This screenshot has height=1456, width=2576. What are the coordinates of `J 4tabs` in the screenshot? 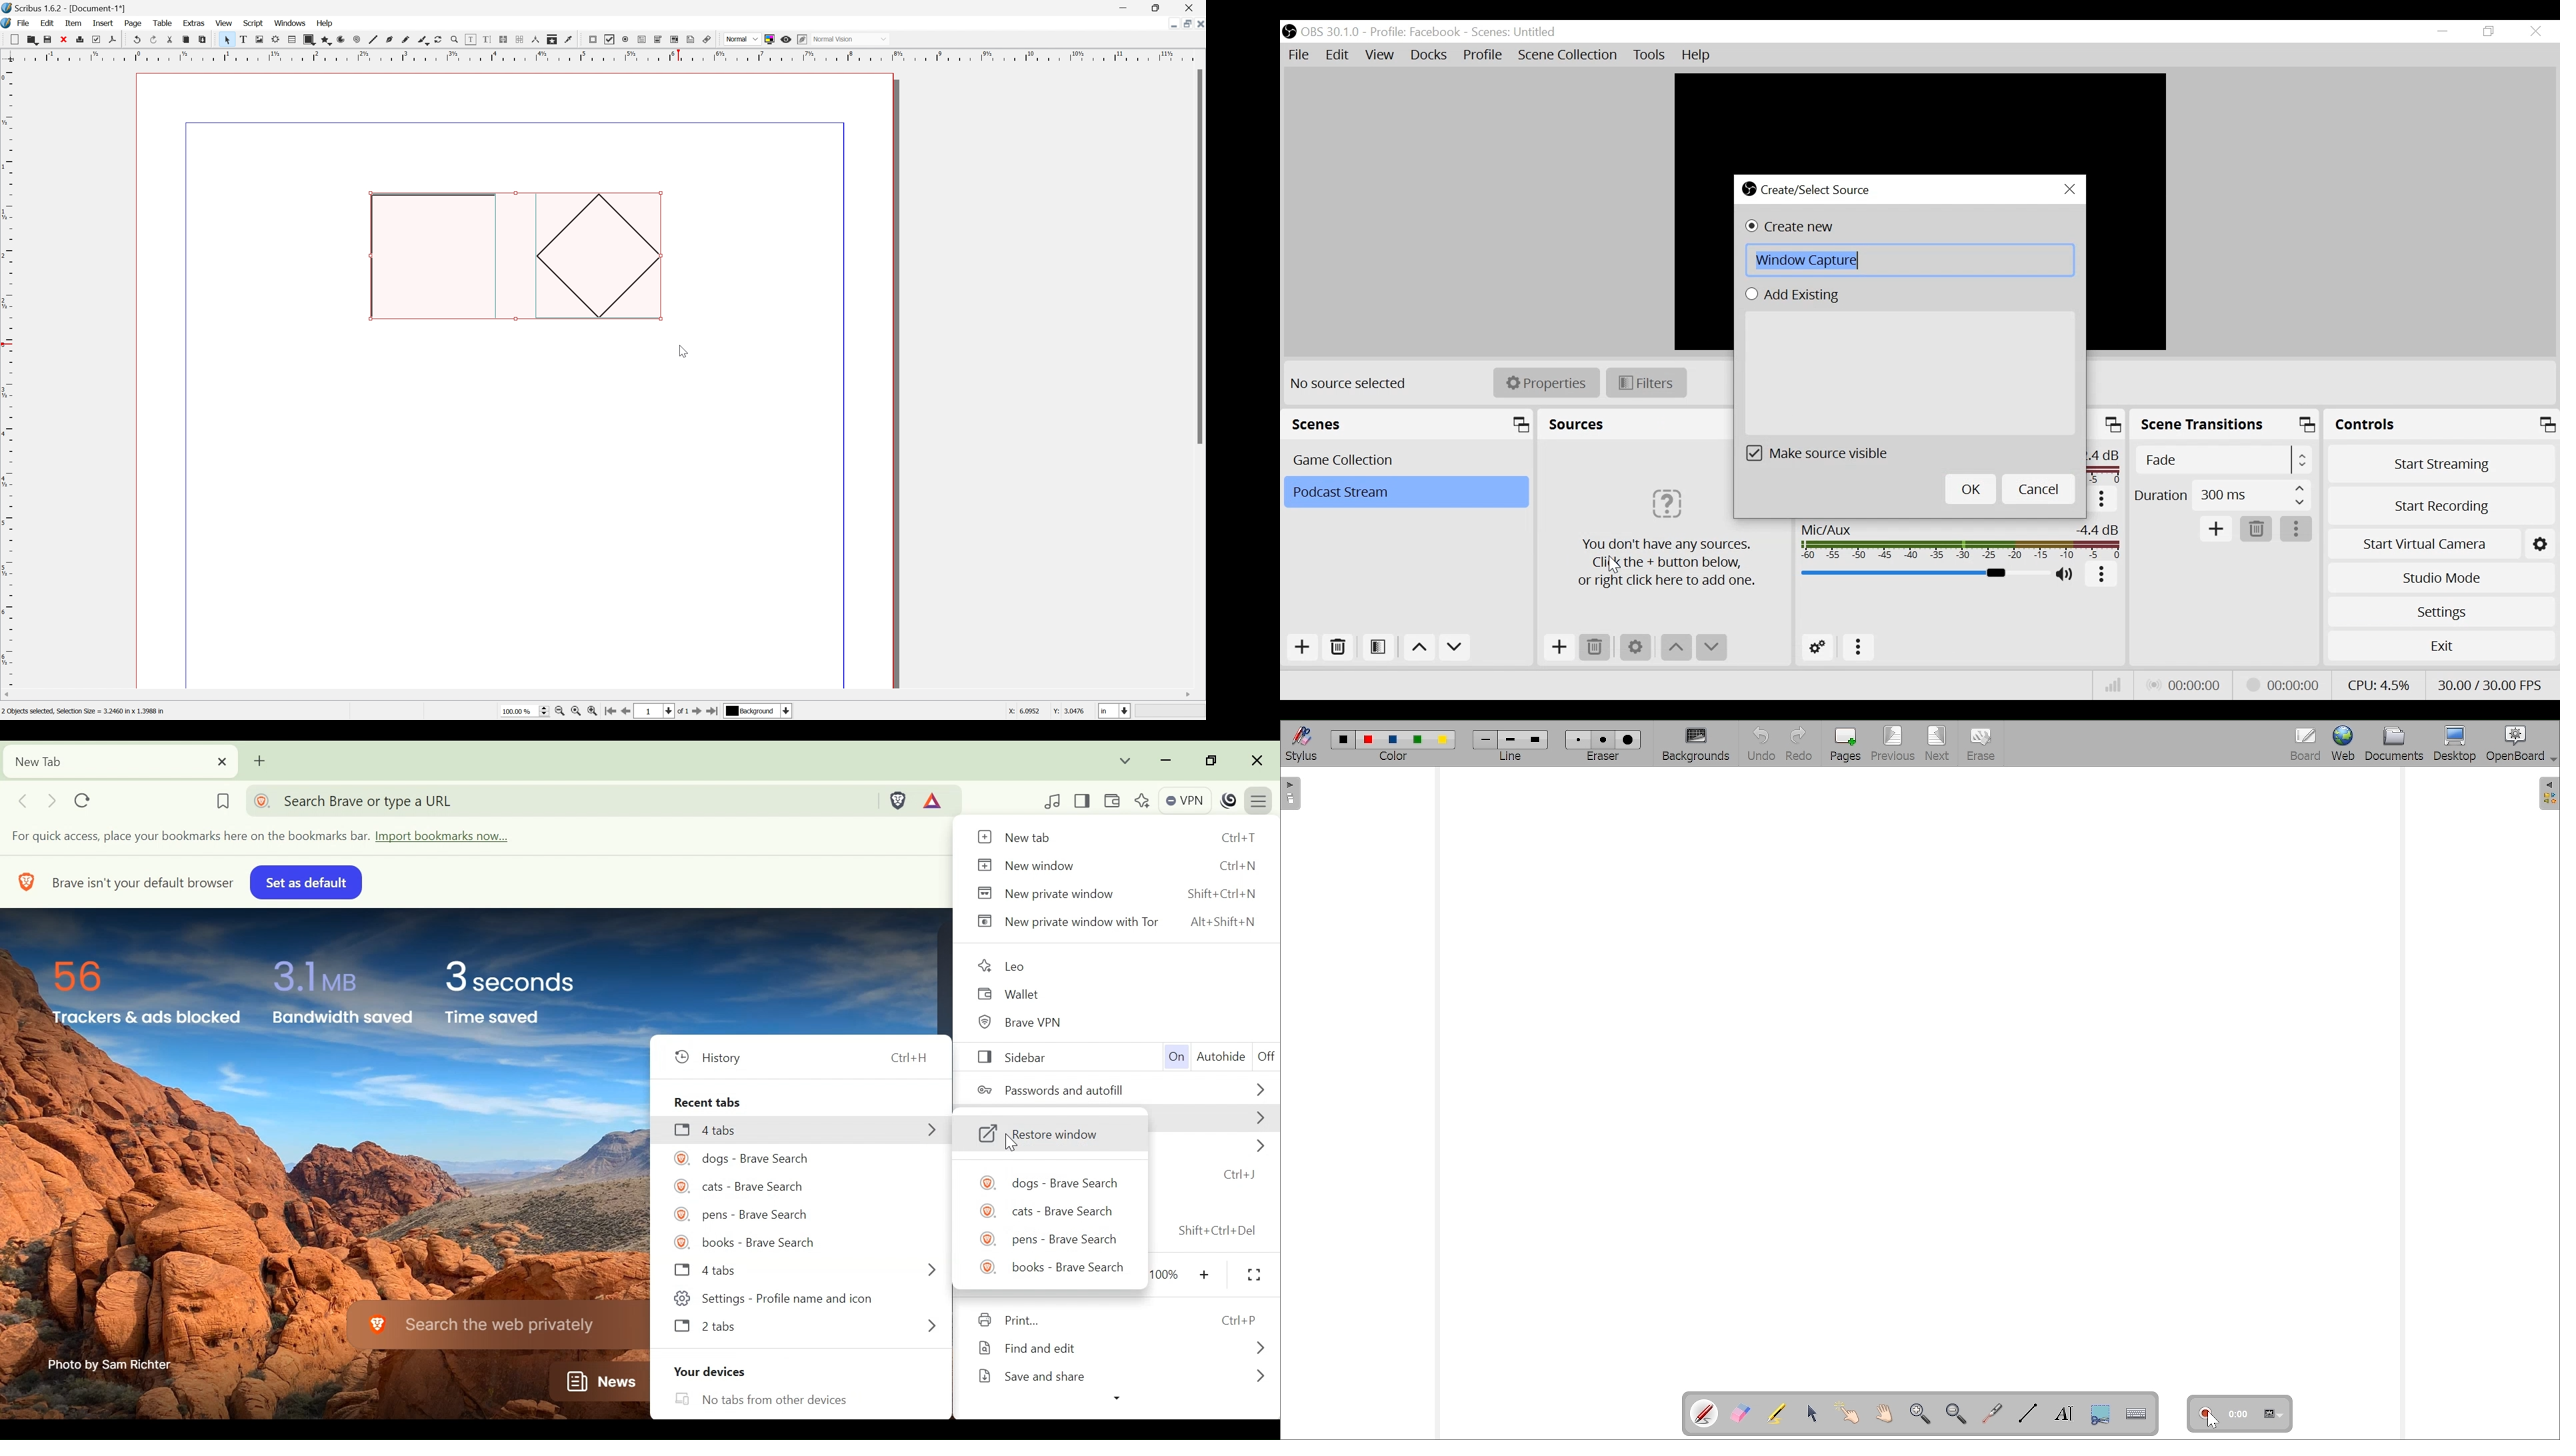 It's located at (705, 1270).